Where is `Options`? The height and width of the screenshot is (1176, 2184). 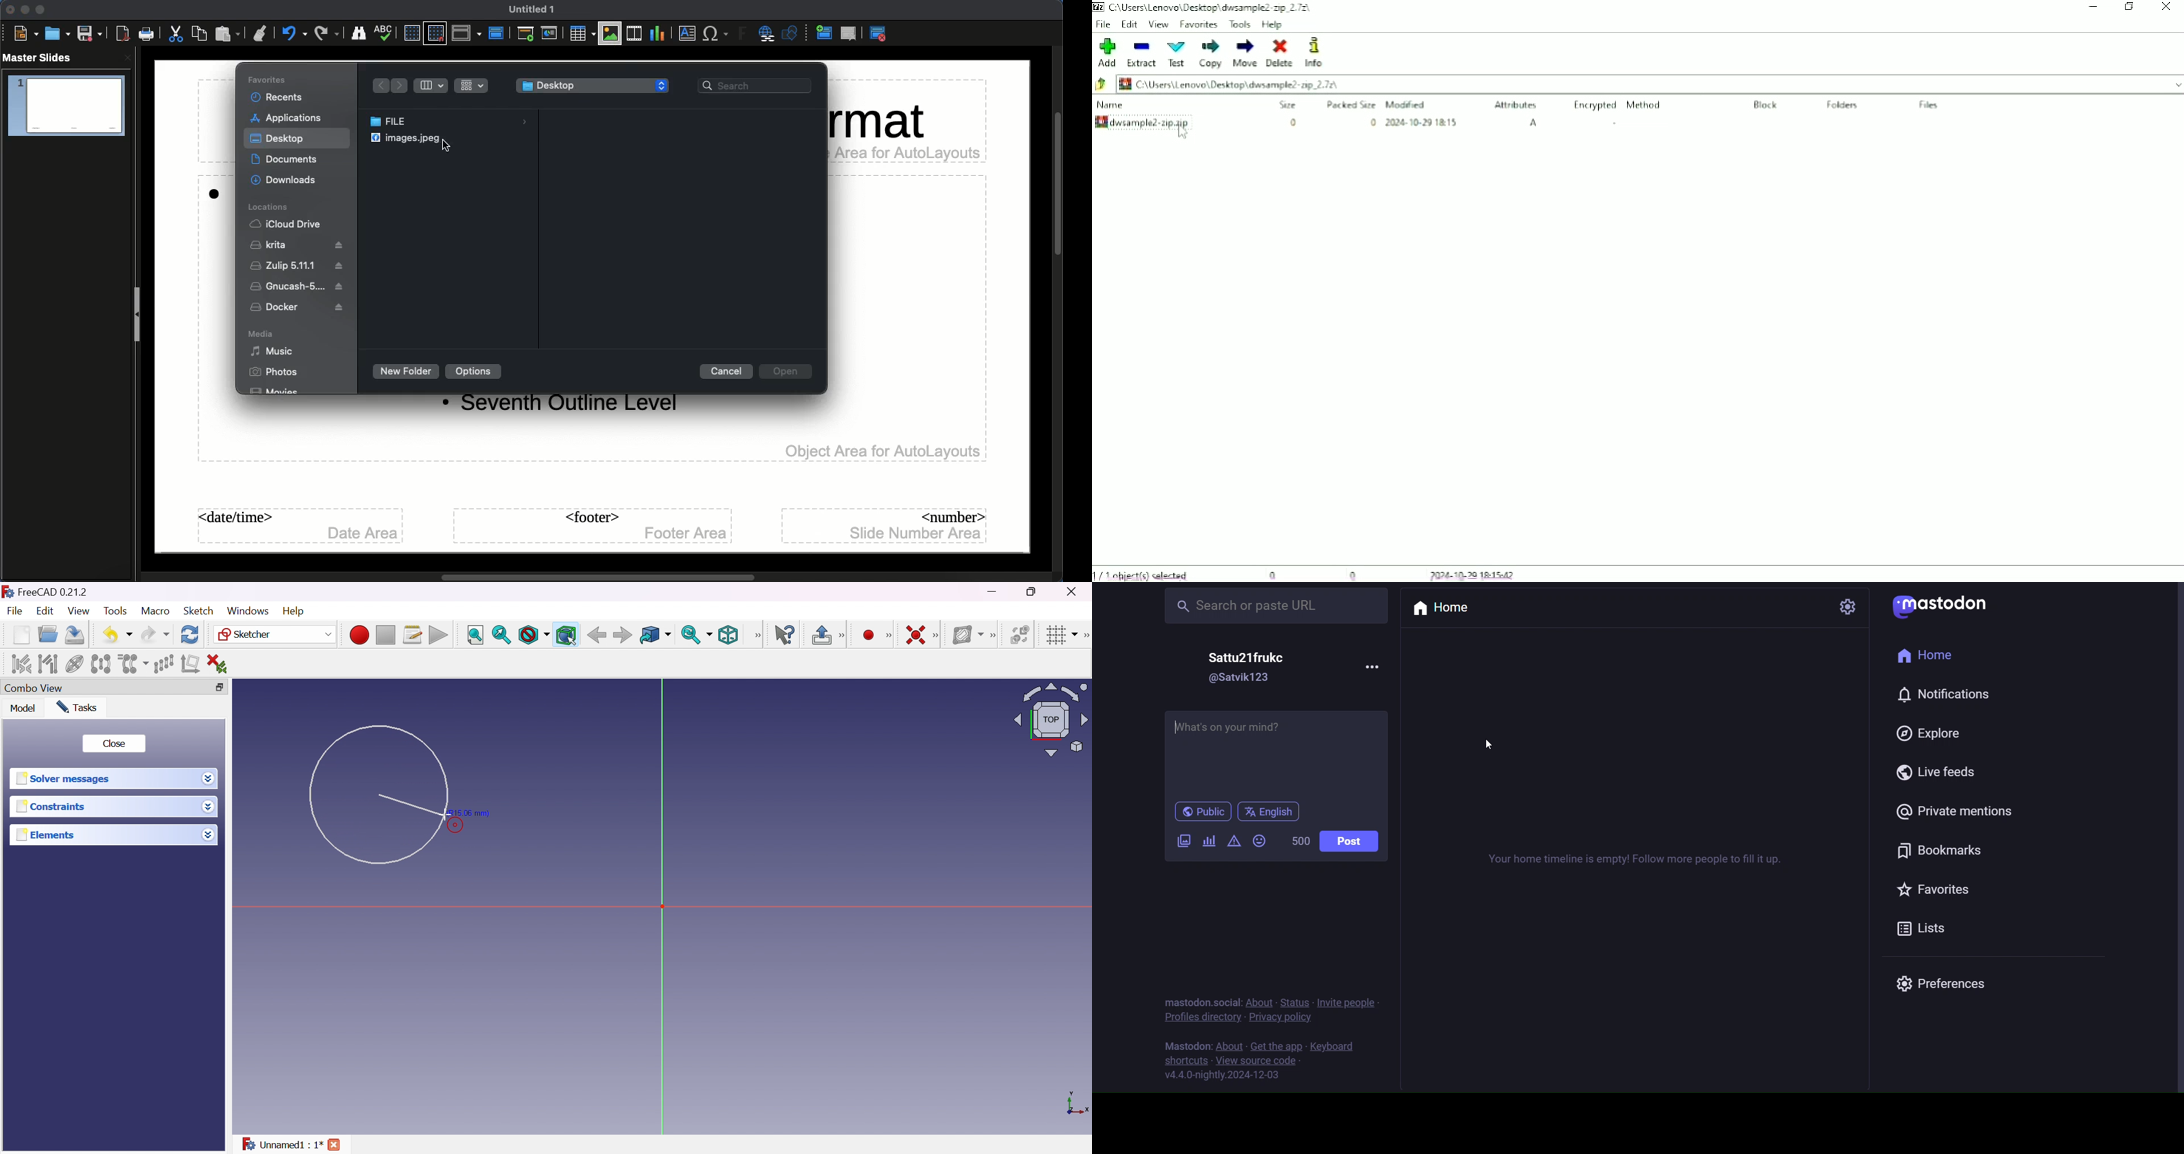 Options is located at coordinates (475, 371).